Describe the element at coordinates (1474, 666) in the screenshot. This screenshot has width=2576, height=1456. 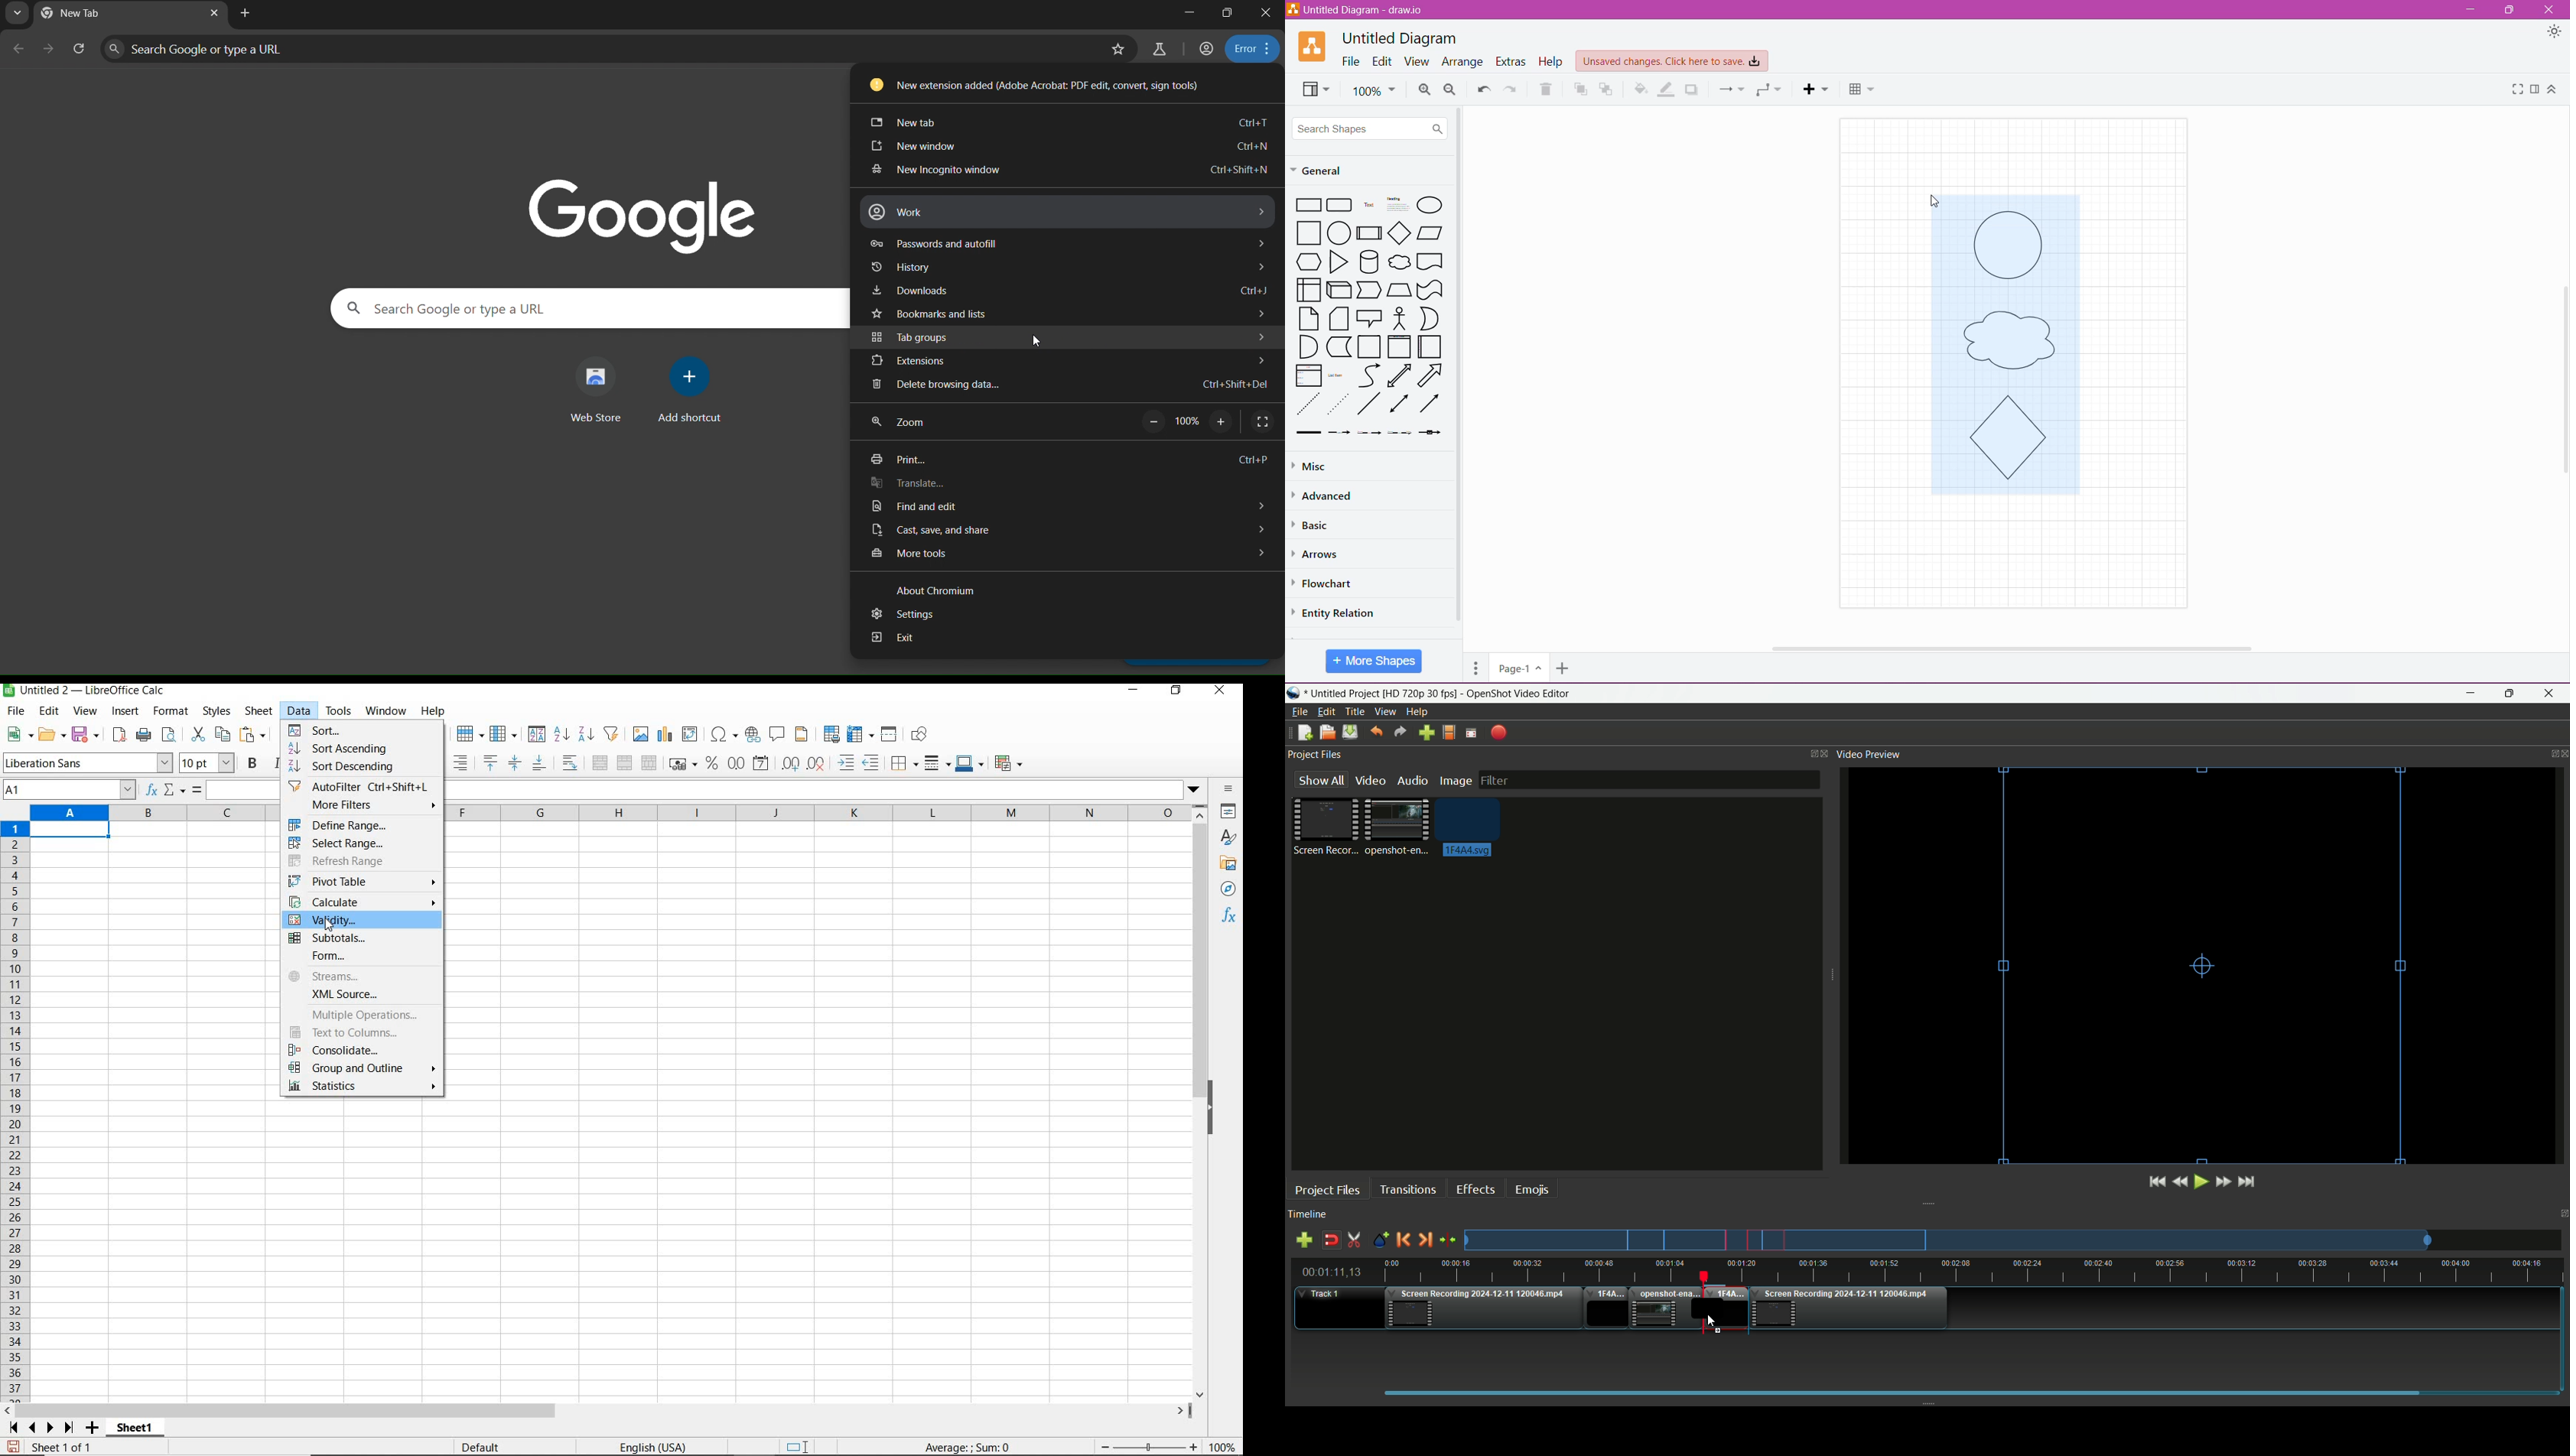
I see `Pages` at that location.